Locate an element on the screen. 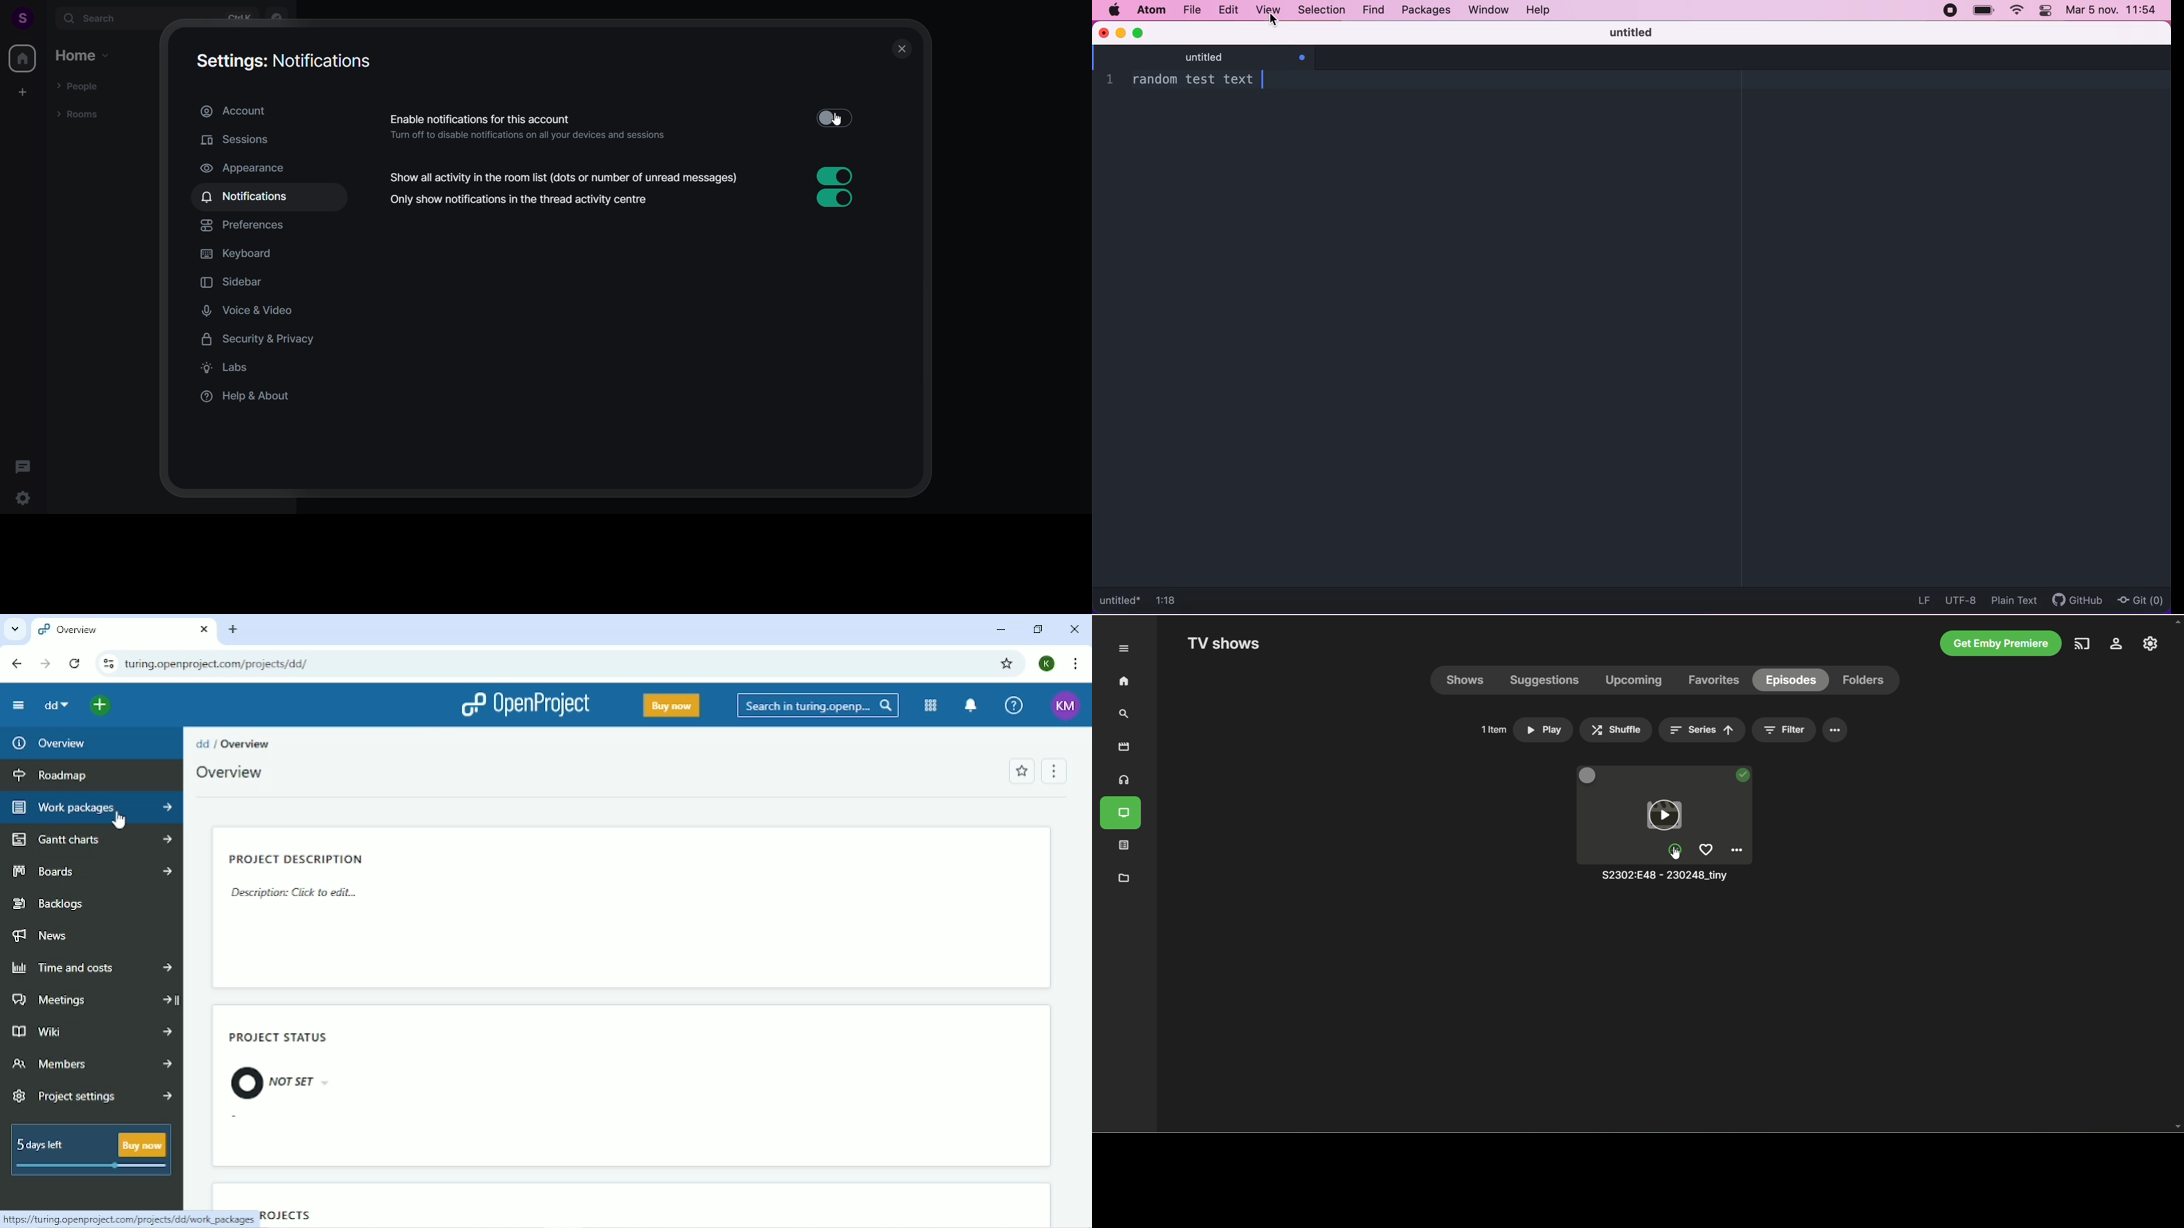  sidebar is located at coordinates (241, 283).